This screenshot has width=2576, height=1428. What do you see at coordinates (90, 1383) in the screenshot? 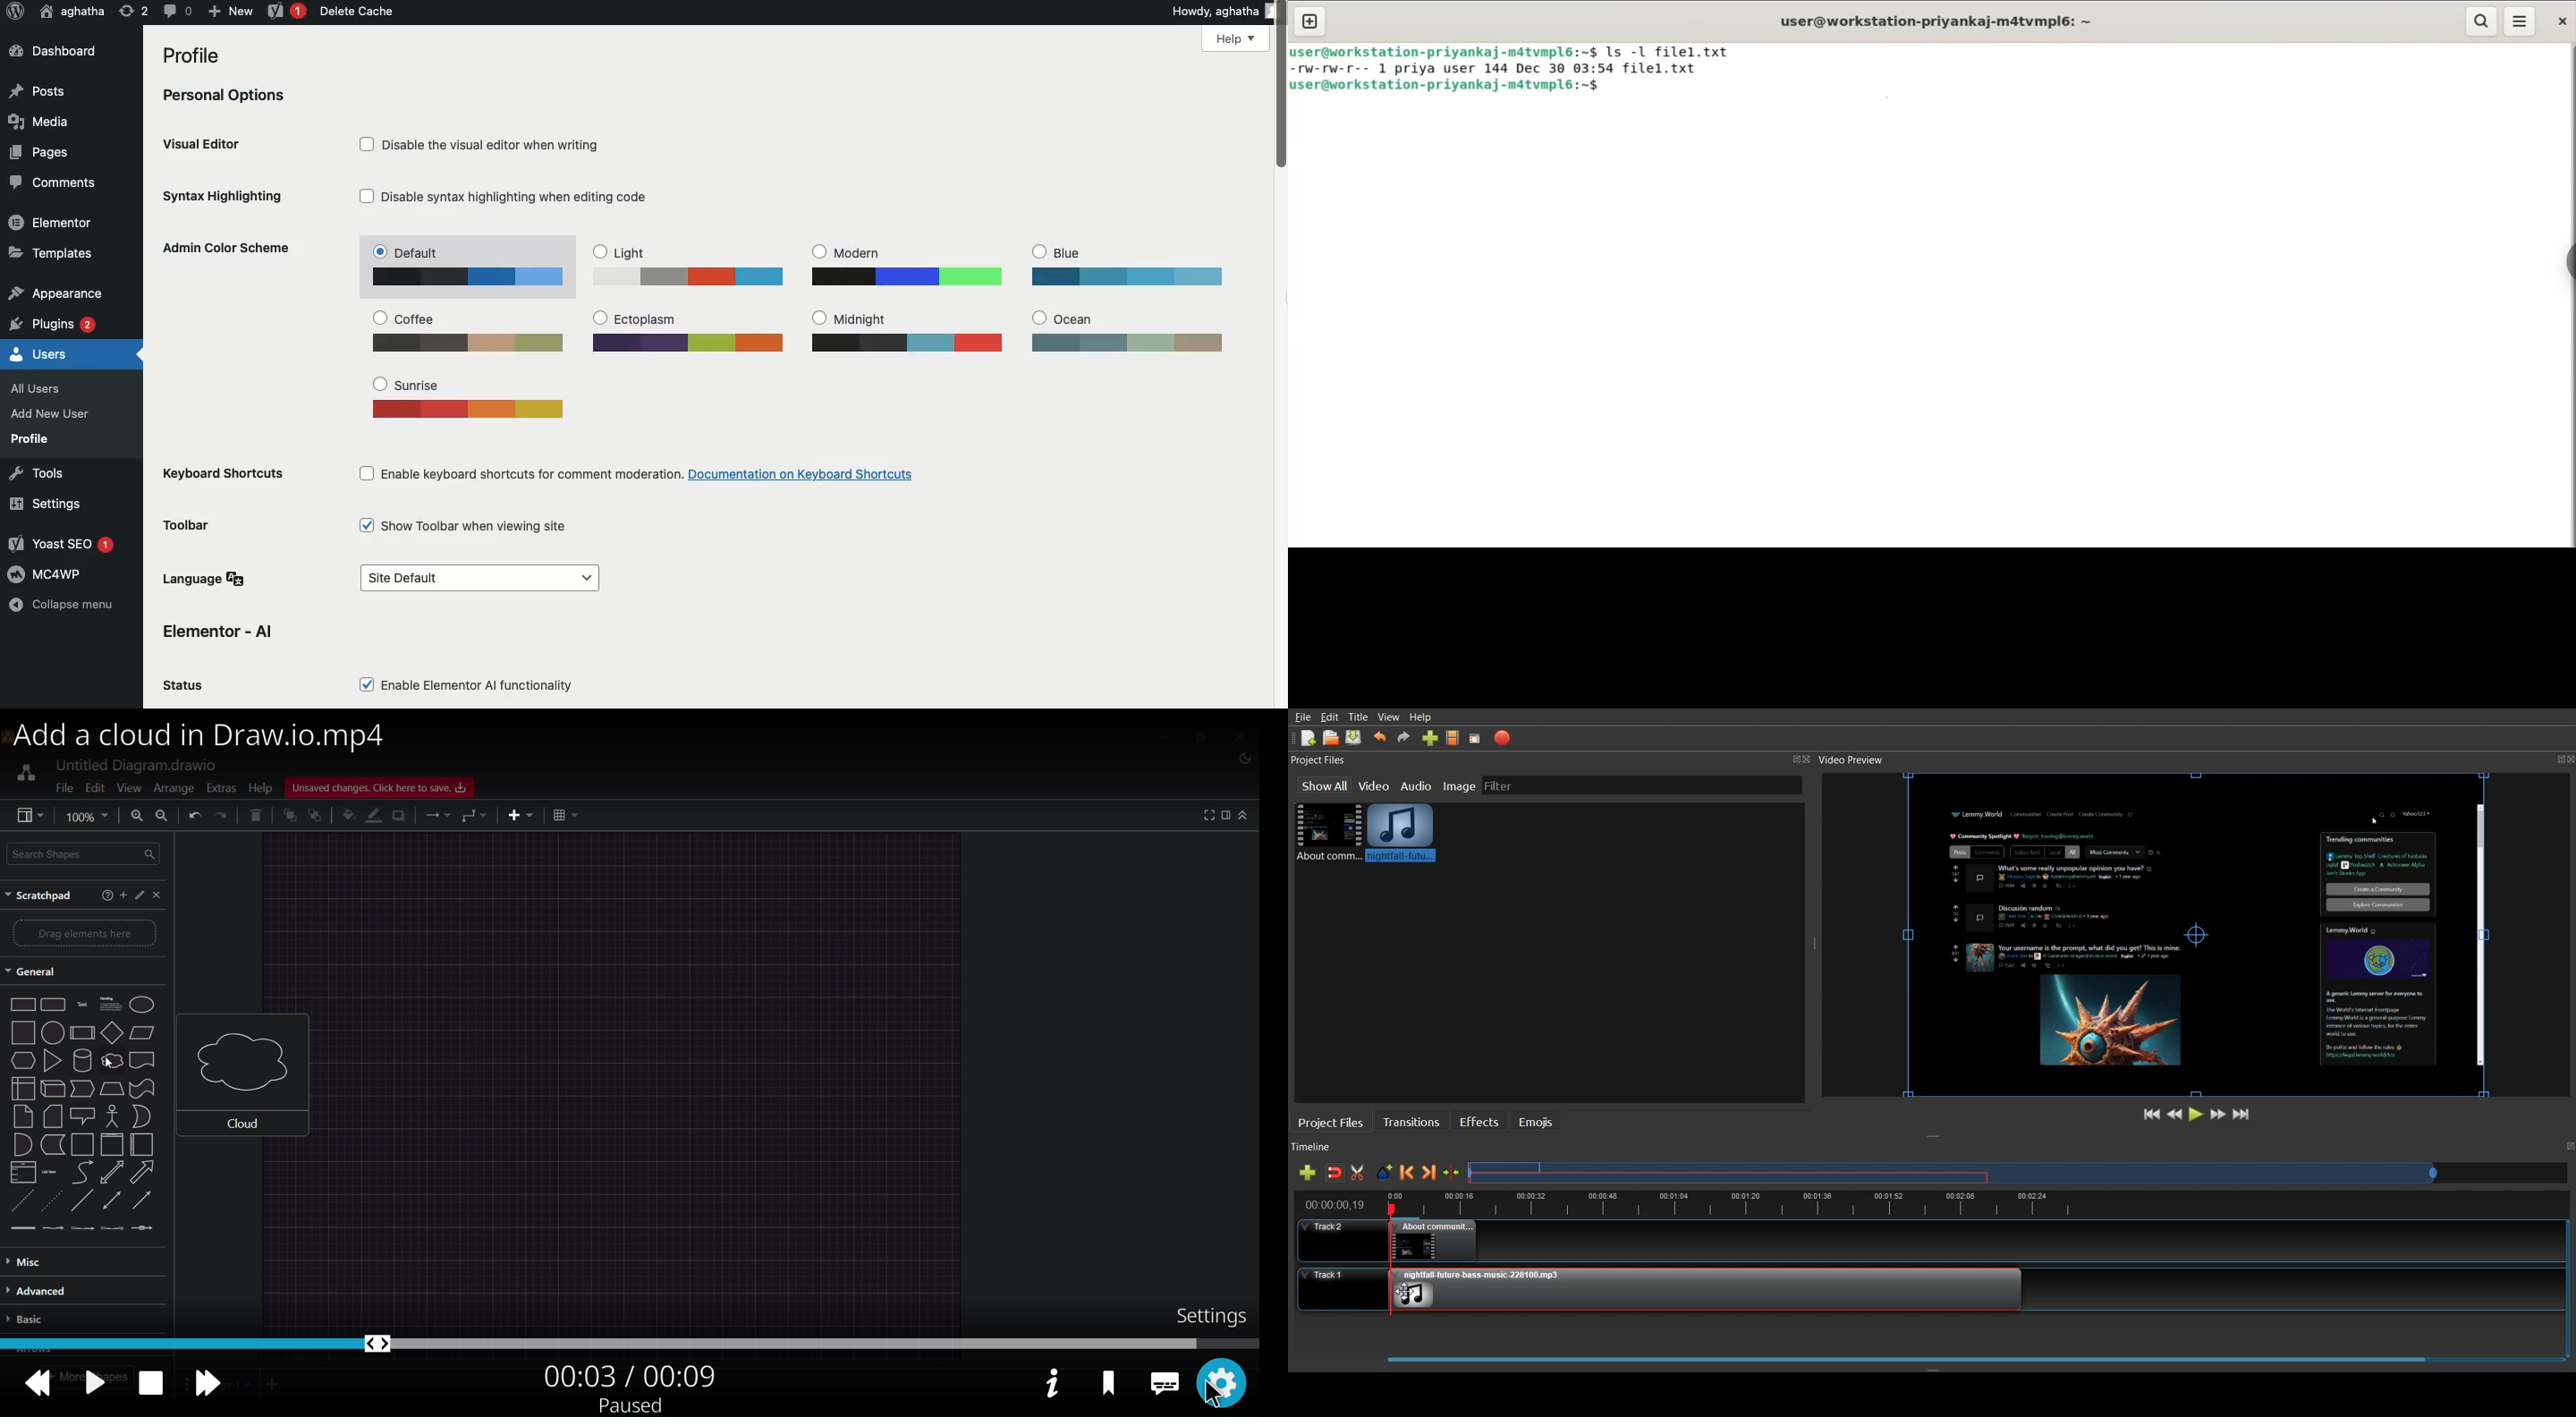
I see `pause` at bounding box center [90, 1383].